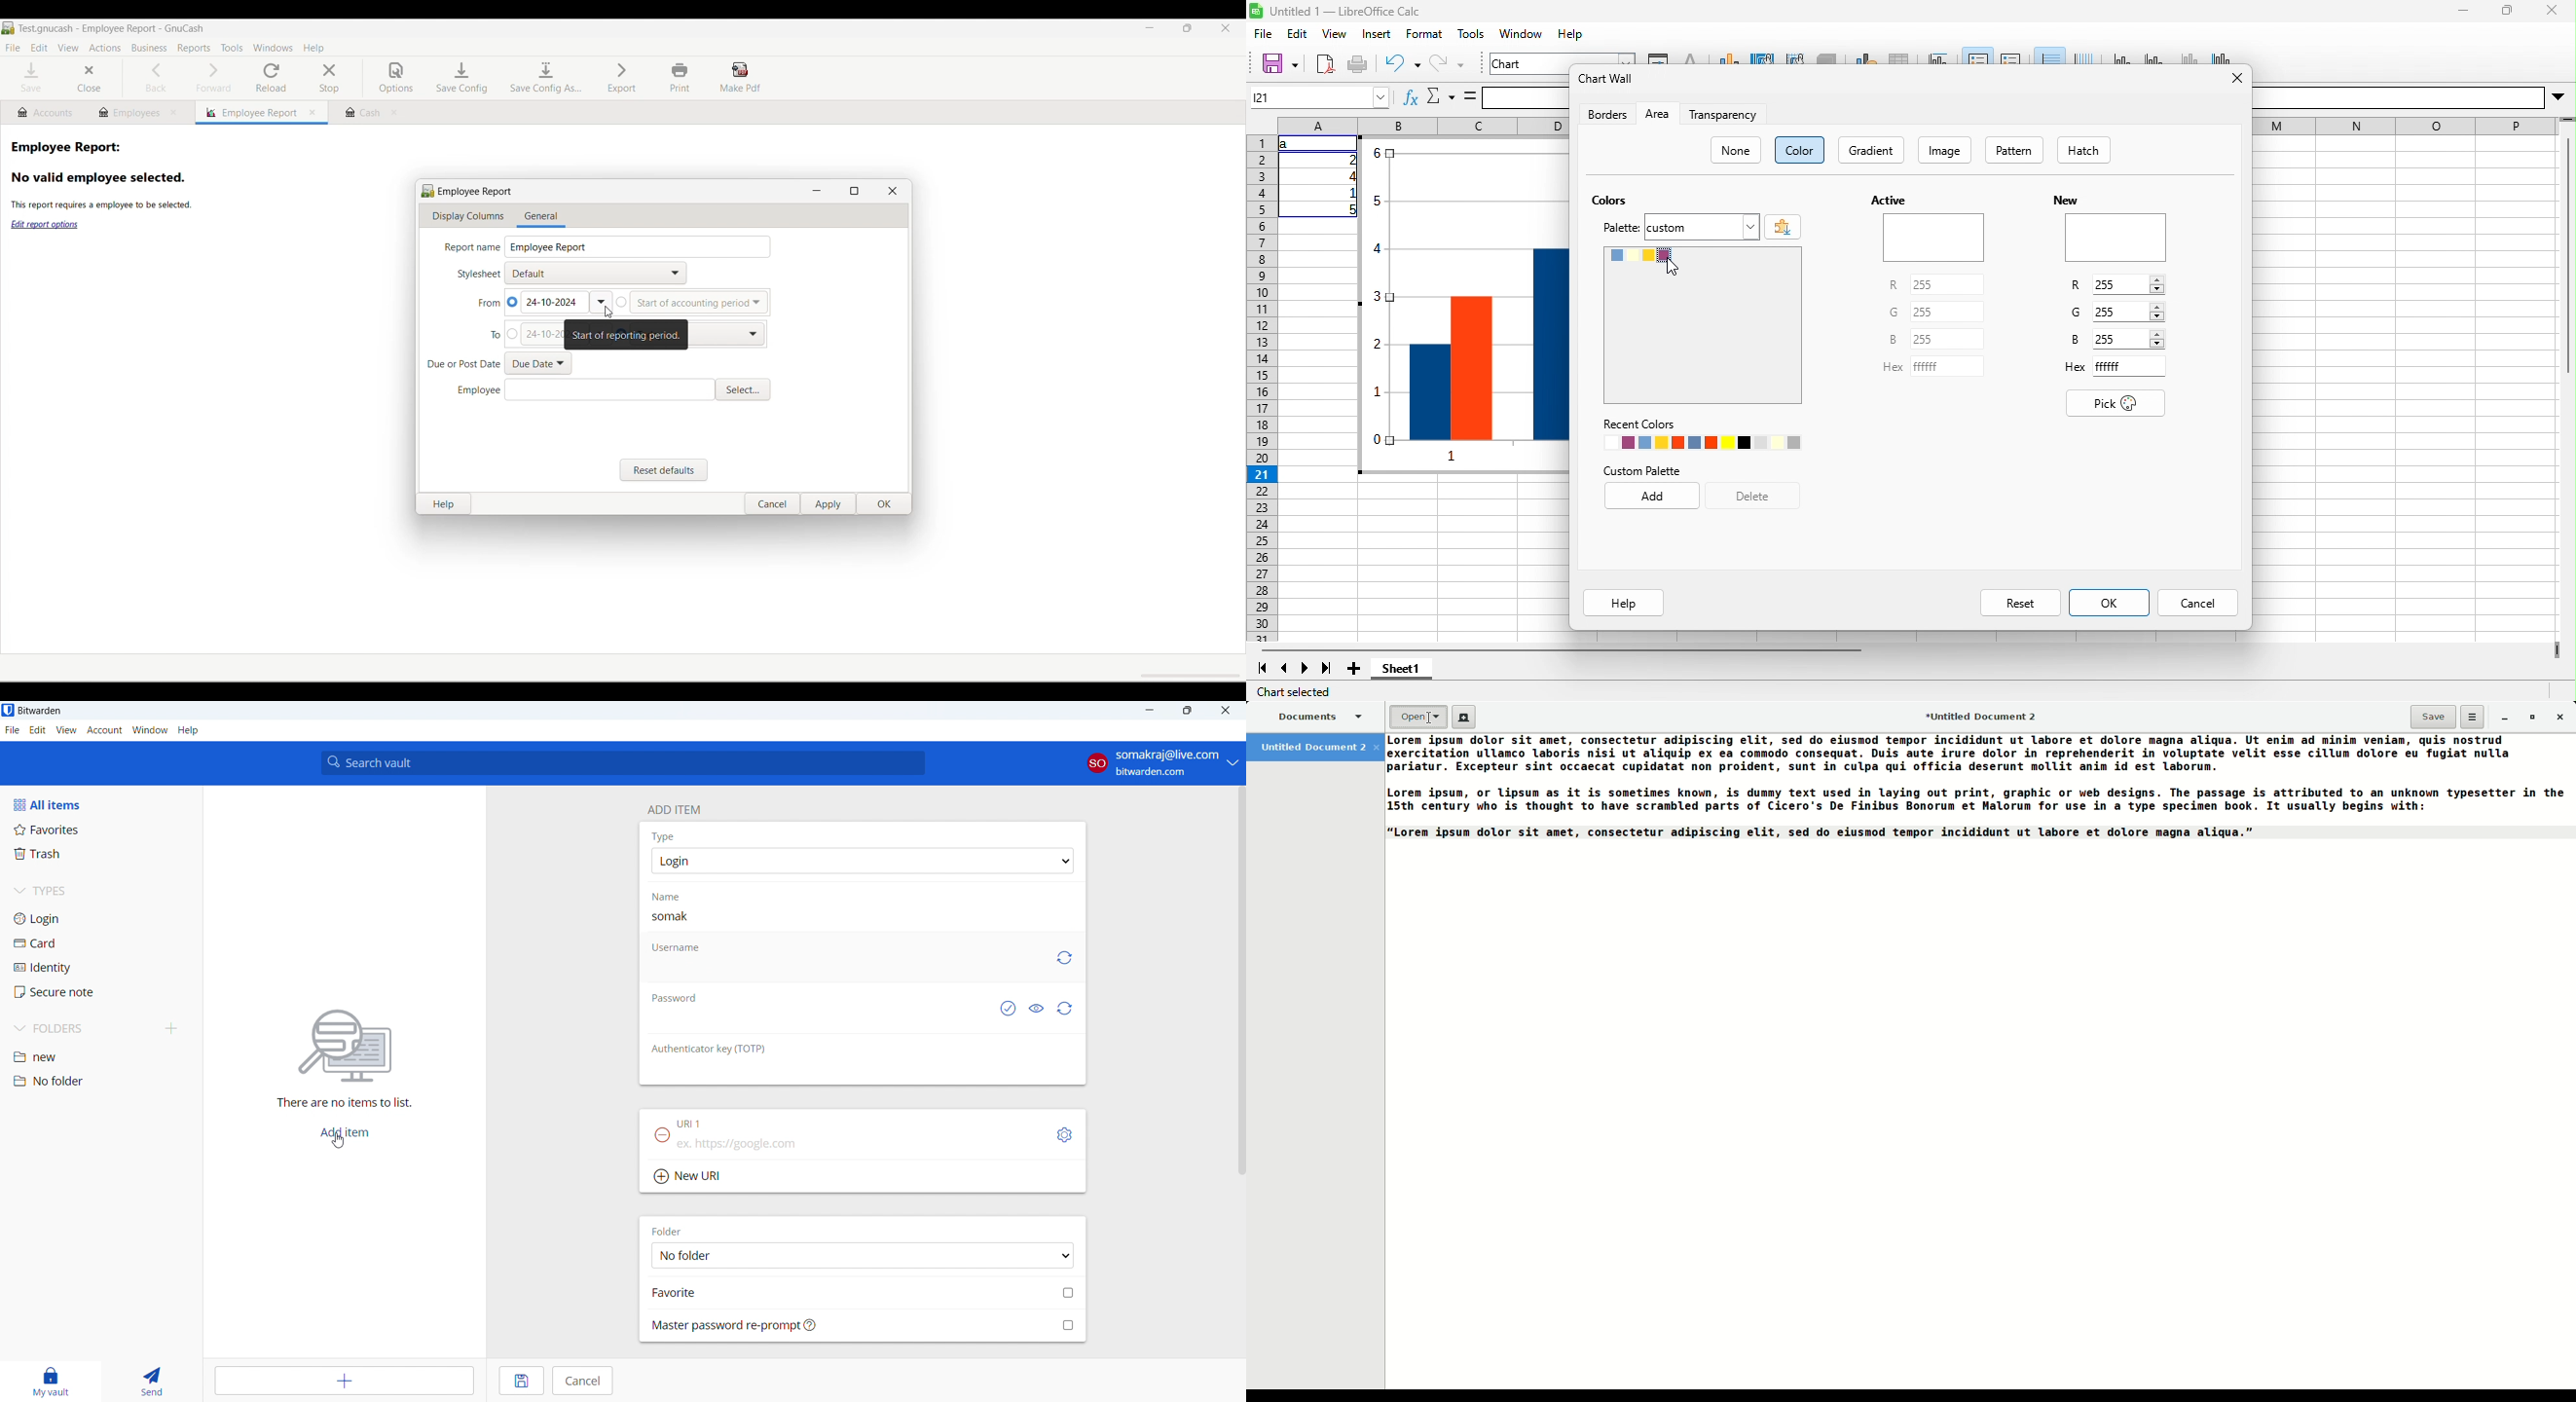  Describe the element at coordinates (2020, 603) in the screenshot. I see `reset` at that location.